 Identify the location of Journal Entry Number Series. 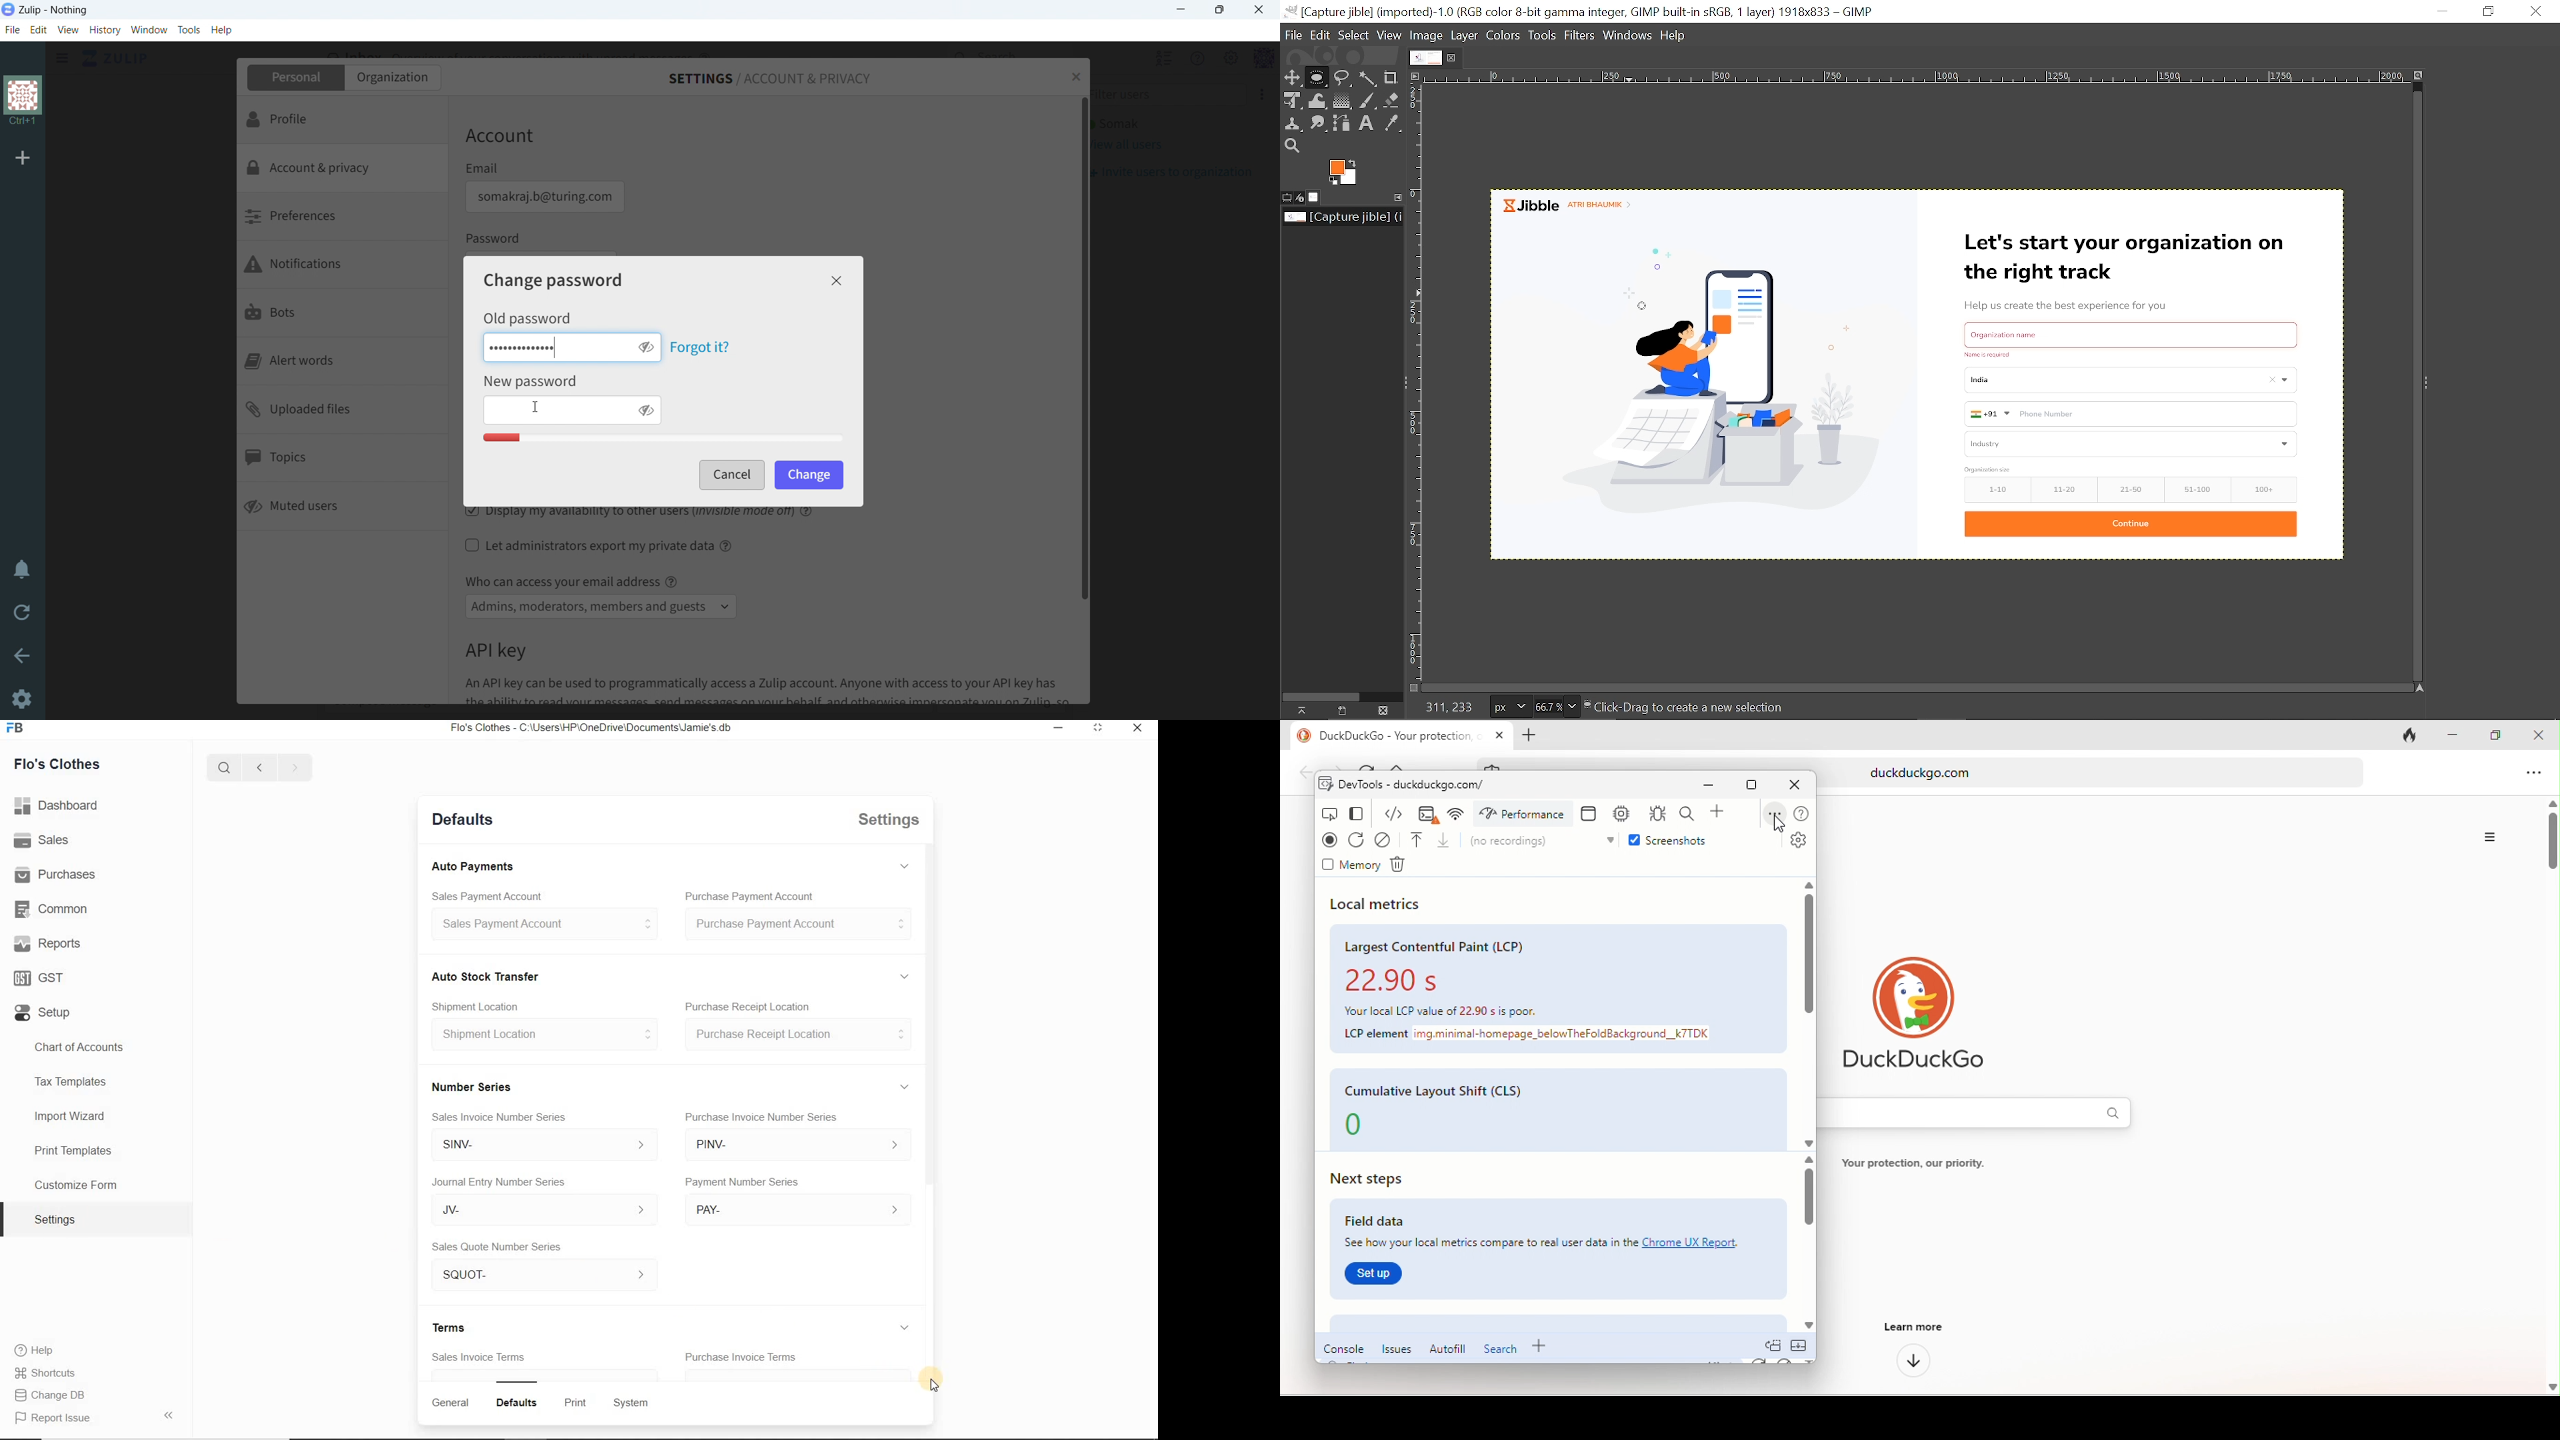
(499, 1180).